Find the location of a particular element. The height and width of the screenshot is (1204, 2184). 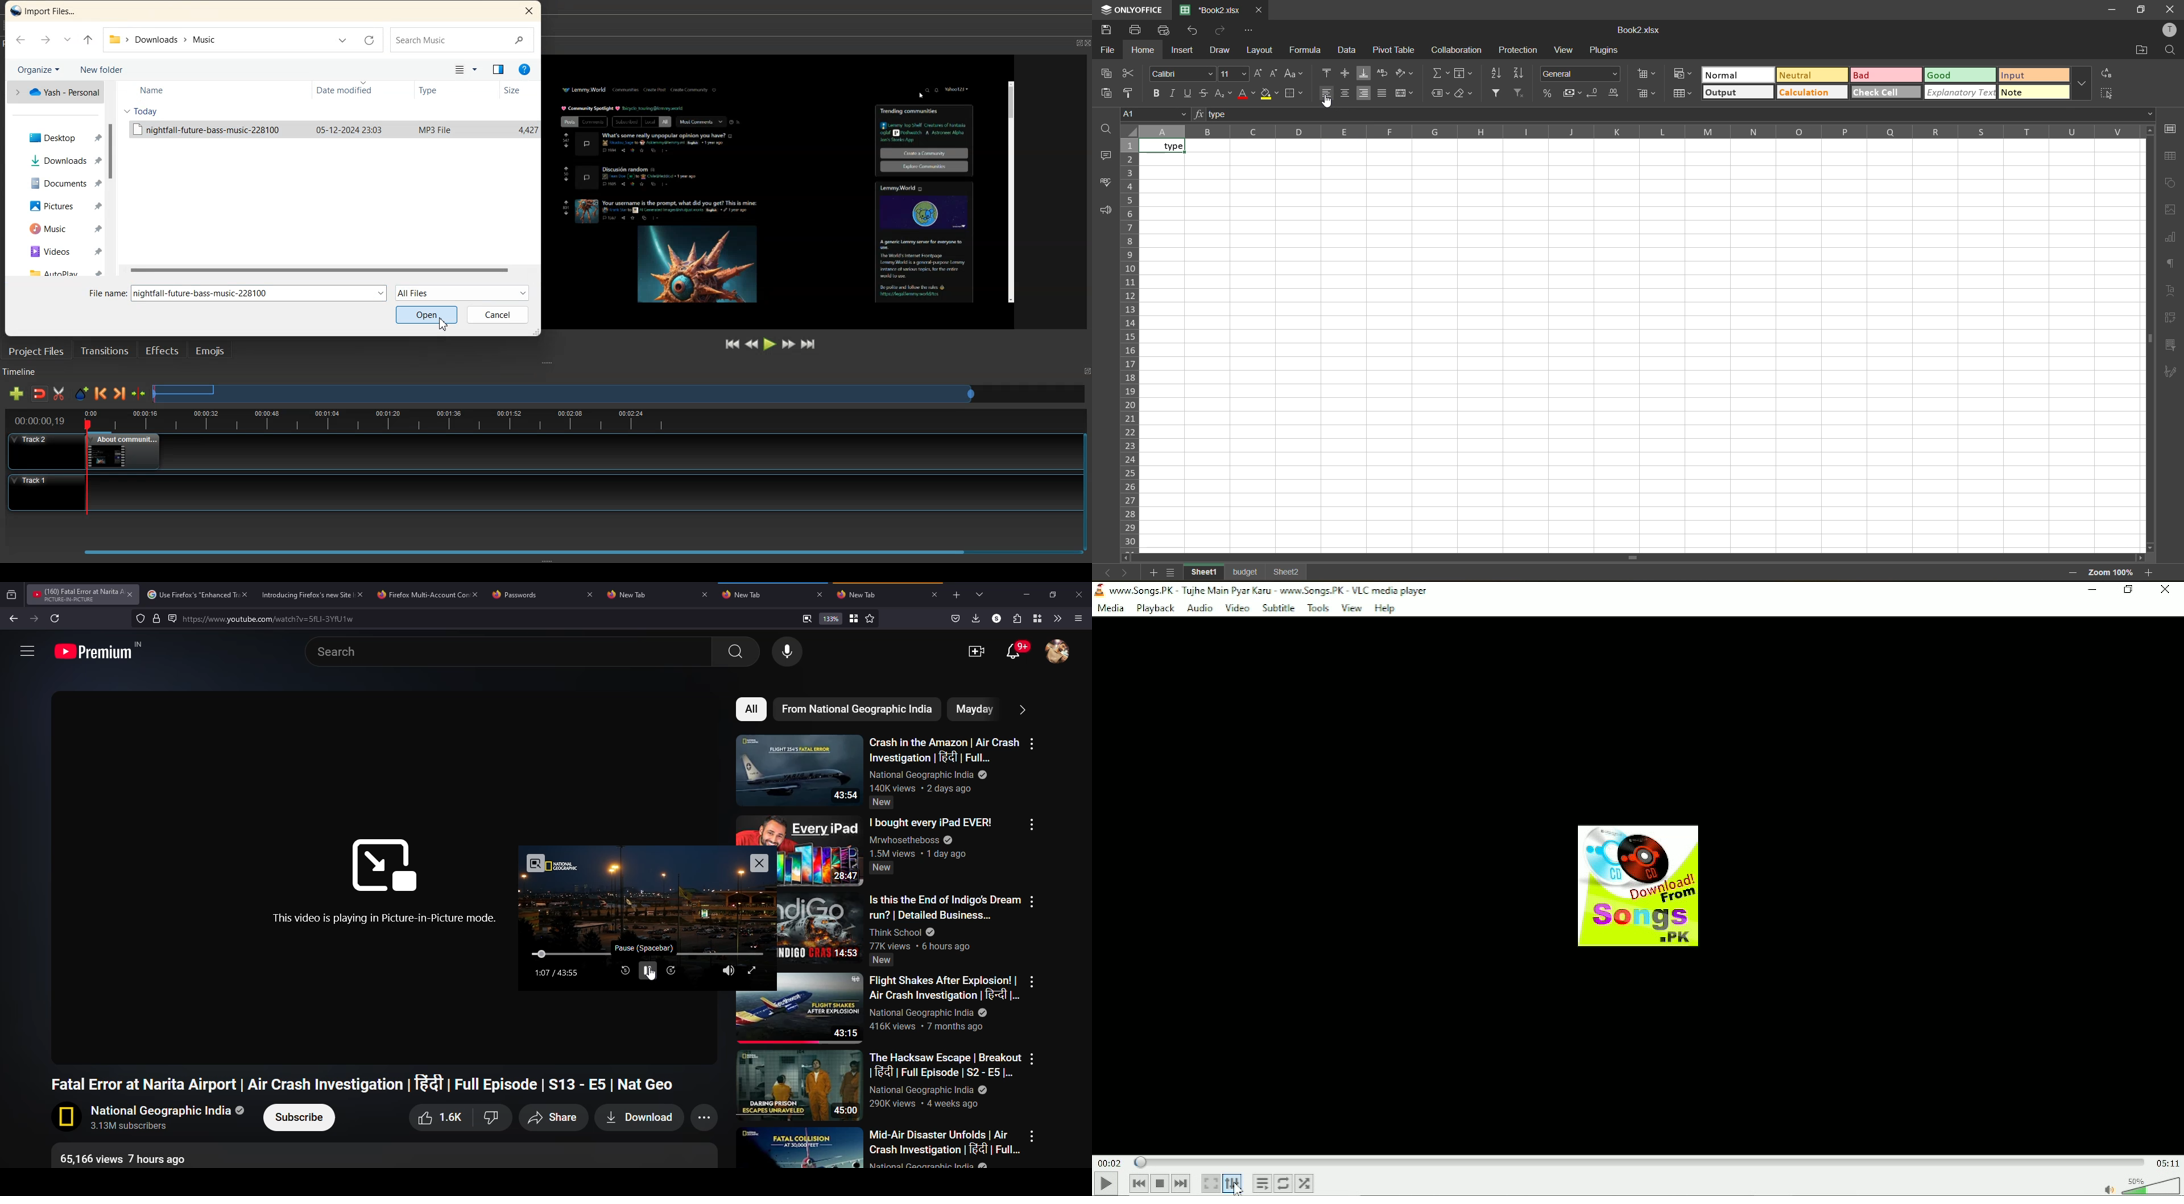

Video thumbnail is located at coordinates (821, 851).